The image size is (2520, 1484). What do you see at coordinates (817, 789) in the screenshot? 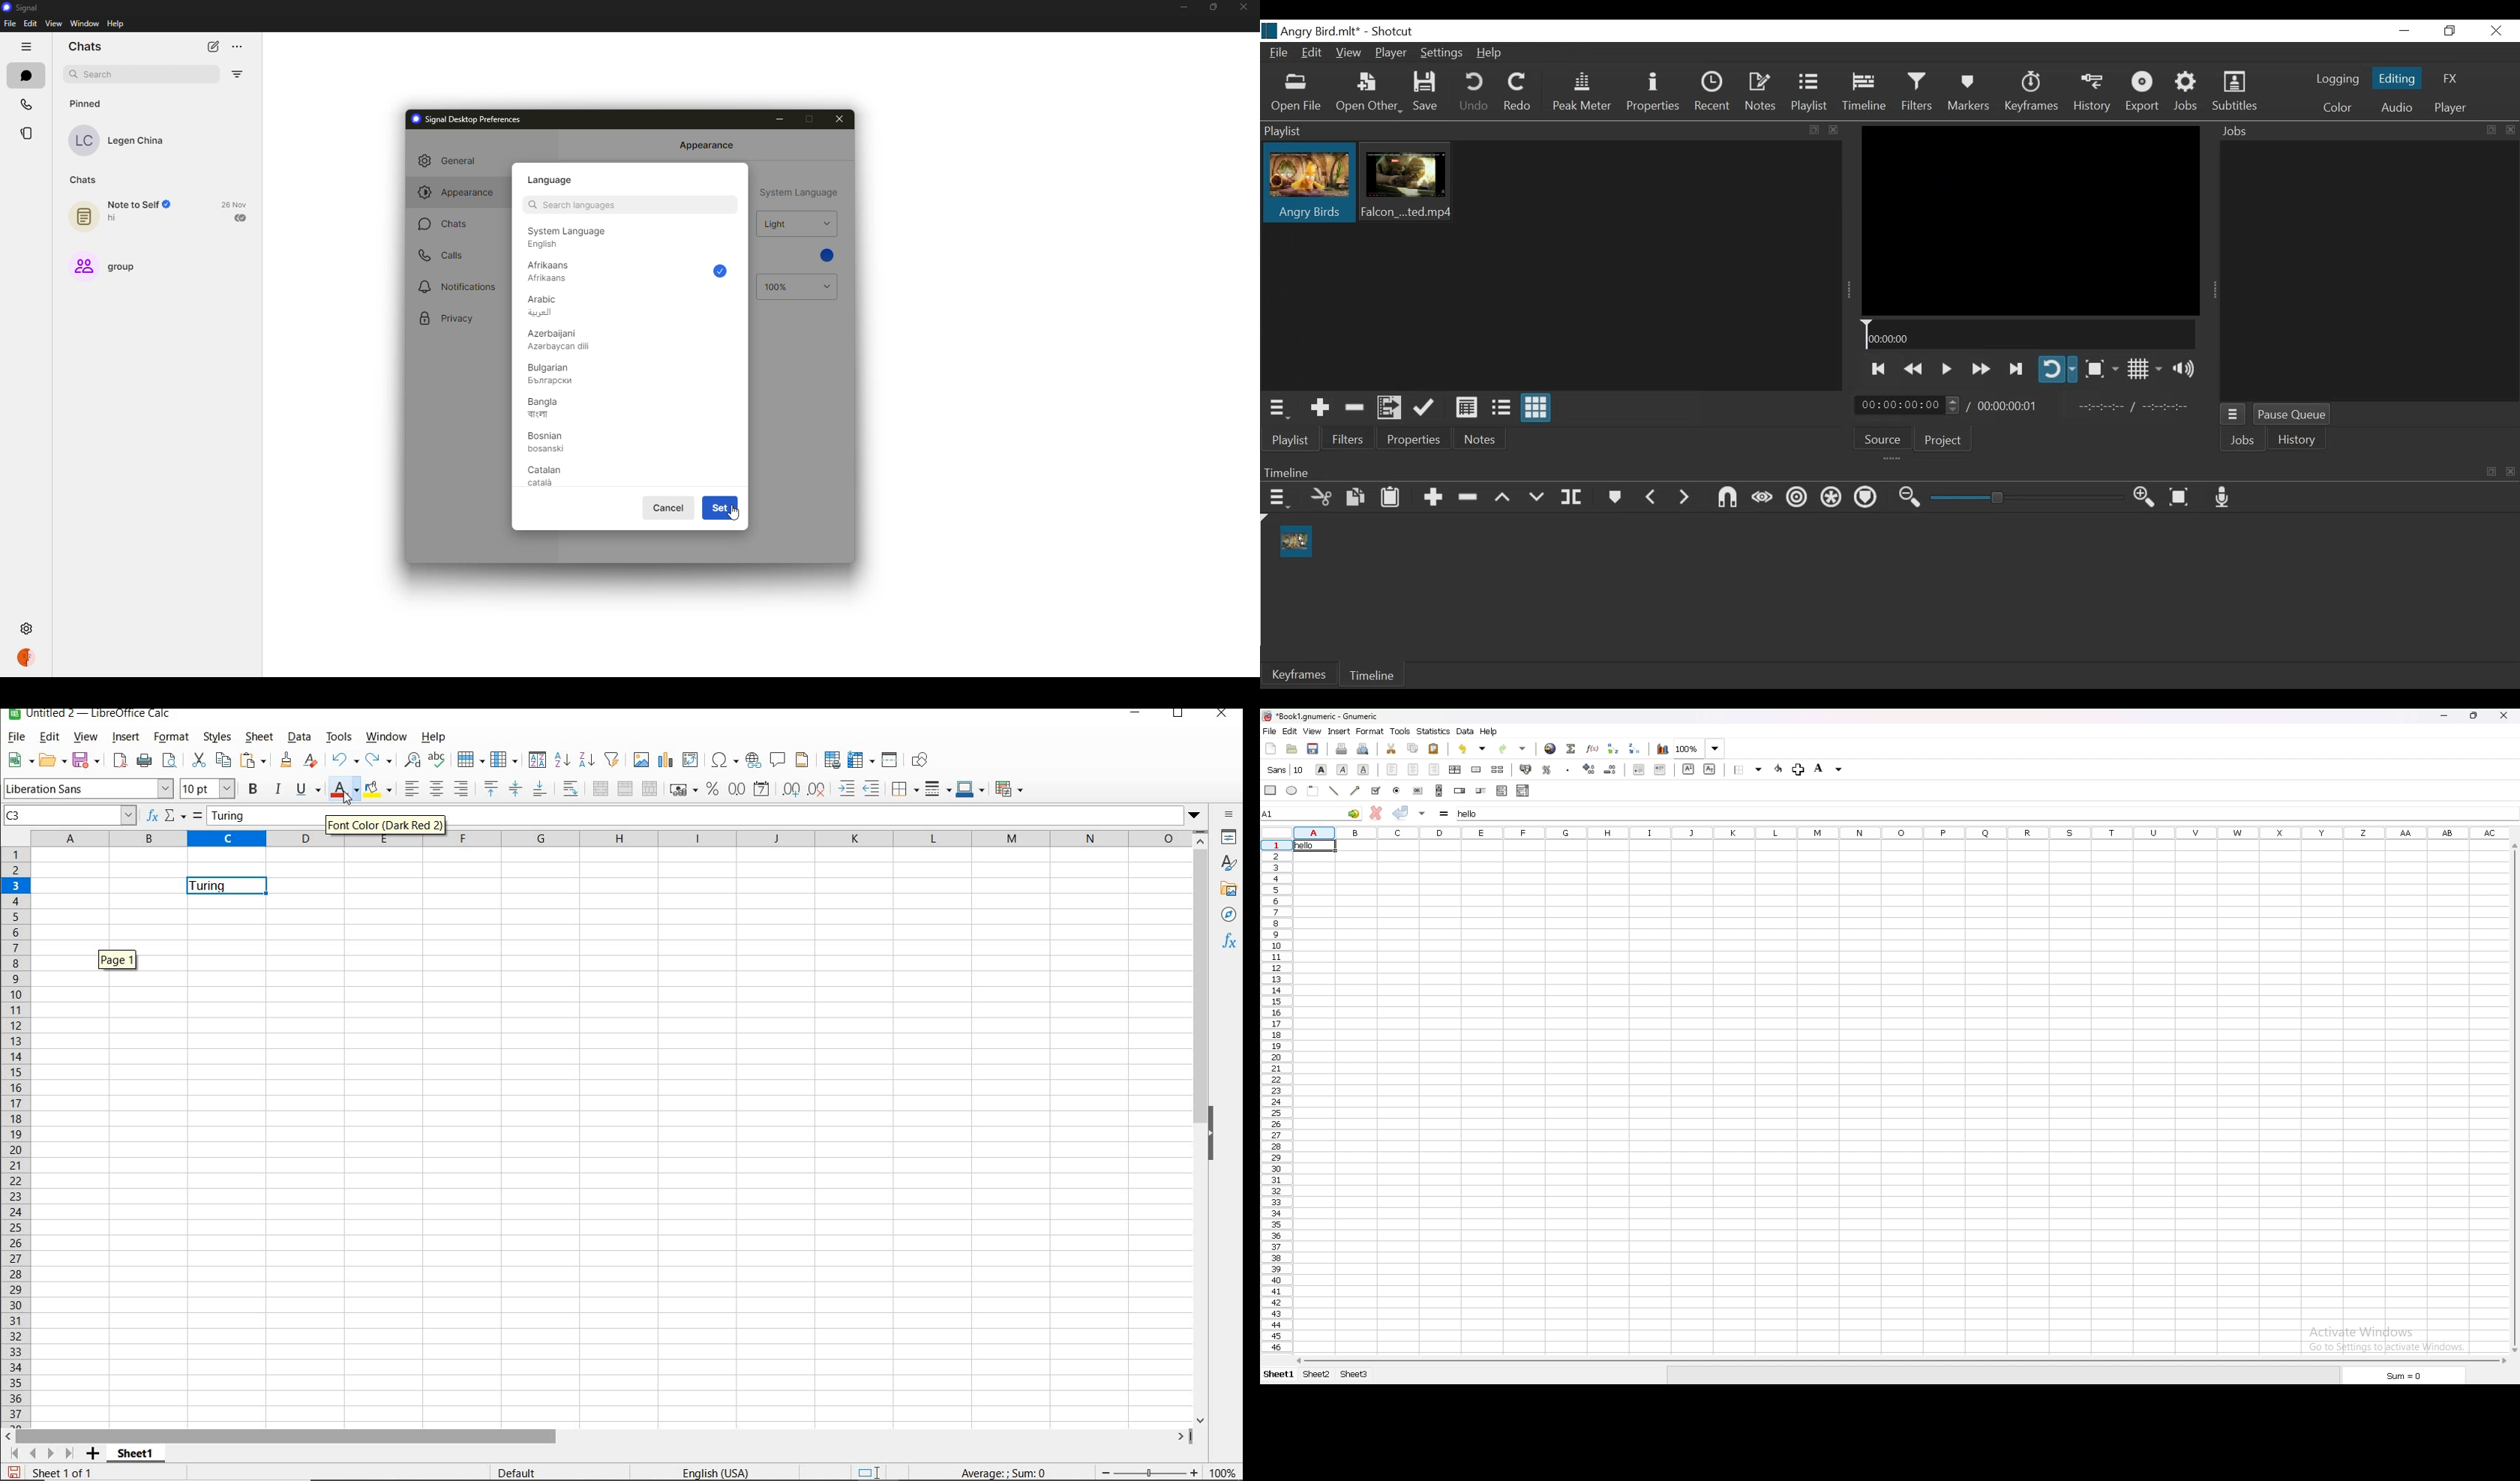
I see `DELETE DECIMAL PLACE` at bounding box center [817, 789].